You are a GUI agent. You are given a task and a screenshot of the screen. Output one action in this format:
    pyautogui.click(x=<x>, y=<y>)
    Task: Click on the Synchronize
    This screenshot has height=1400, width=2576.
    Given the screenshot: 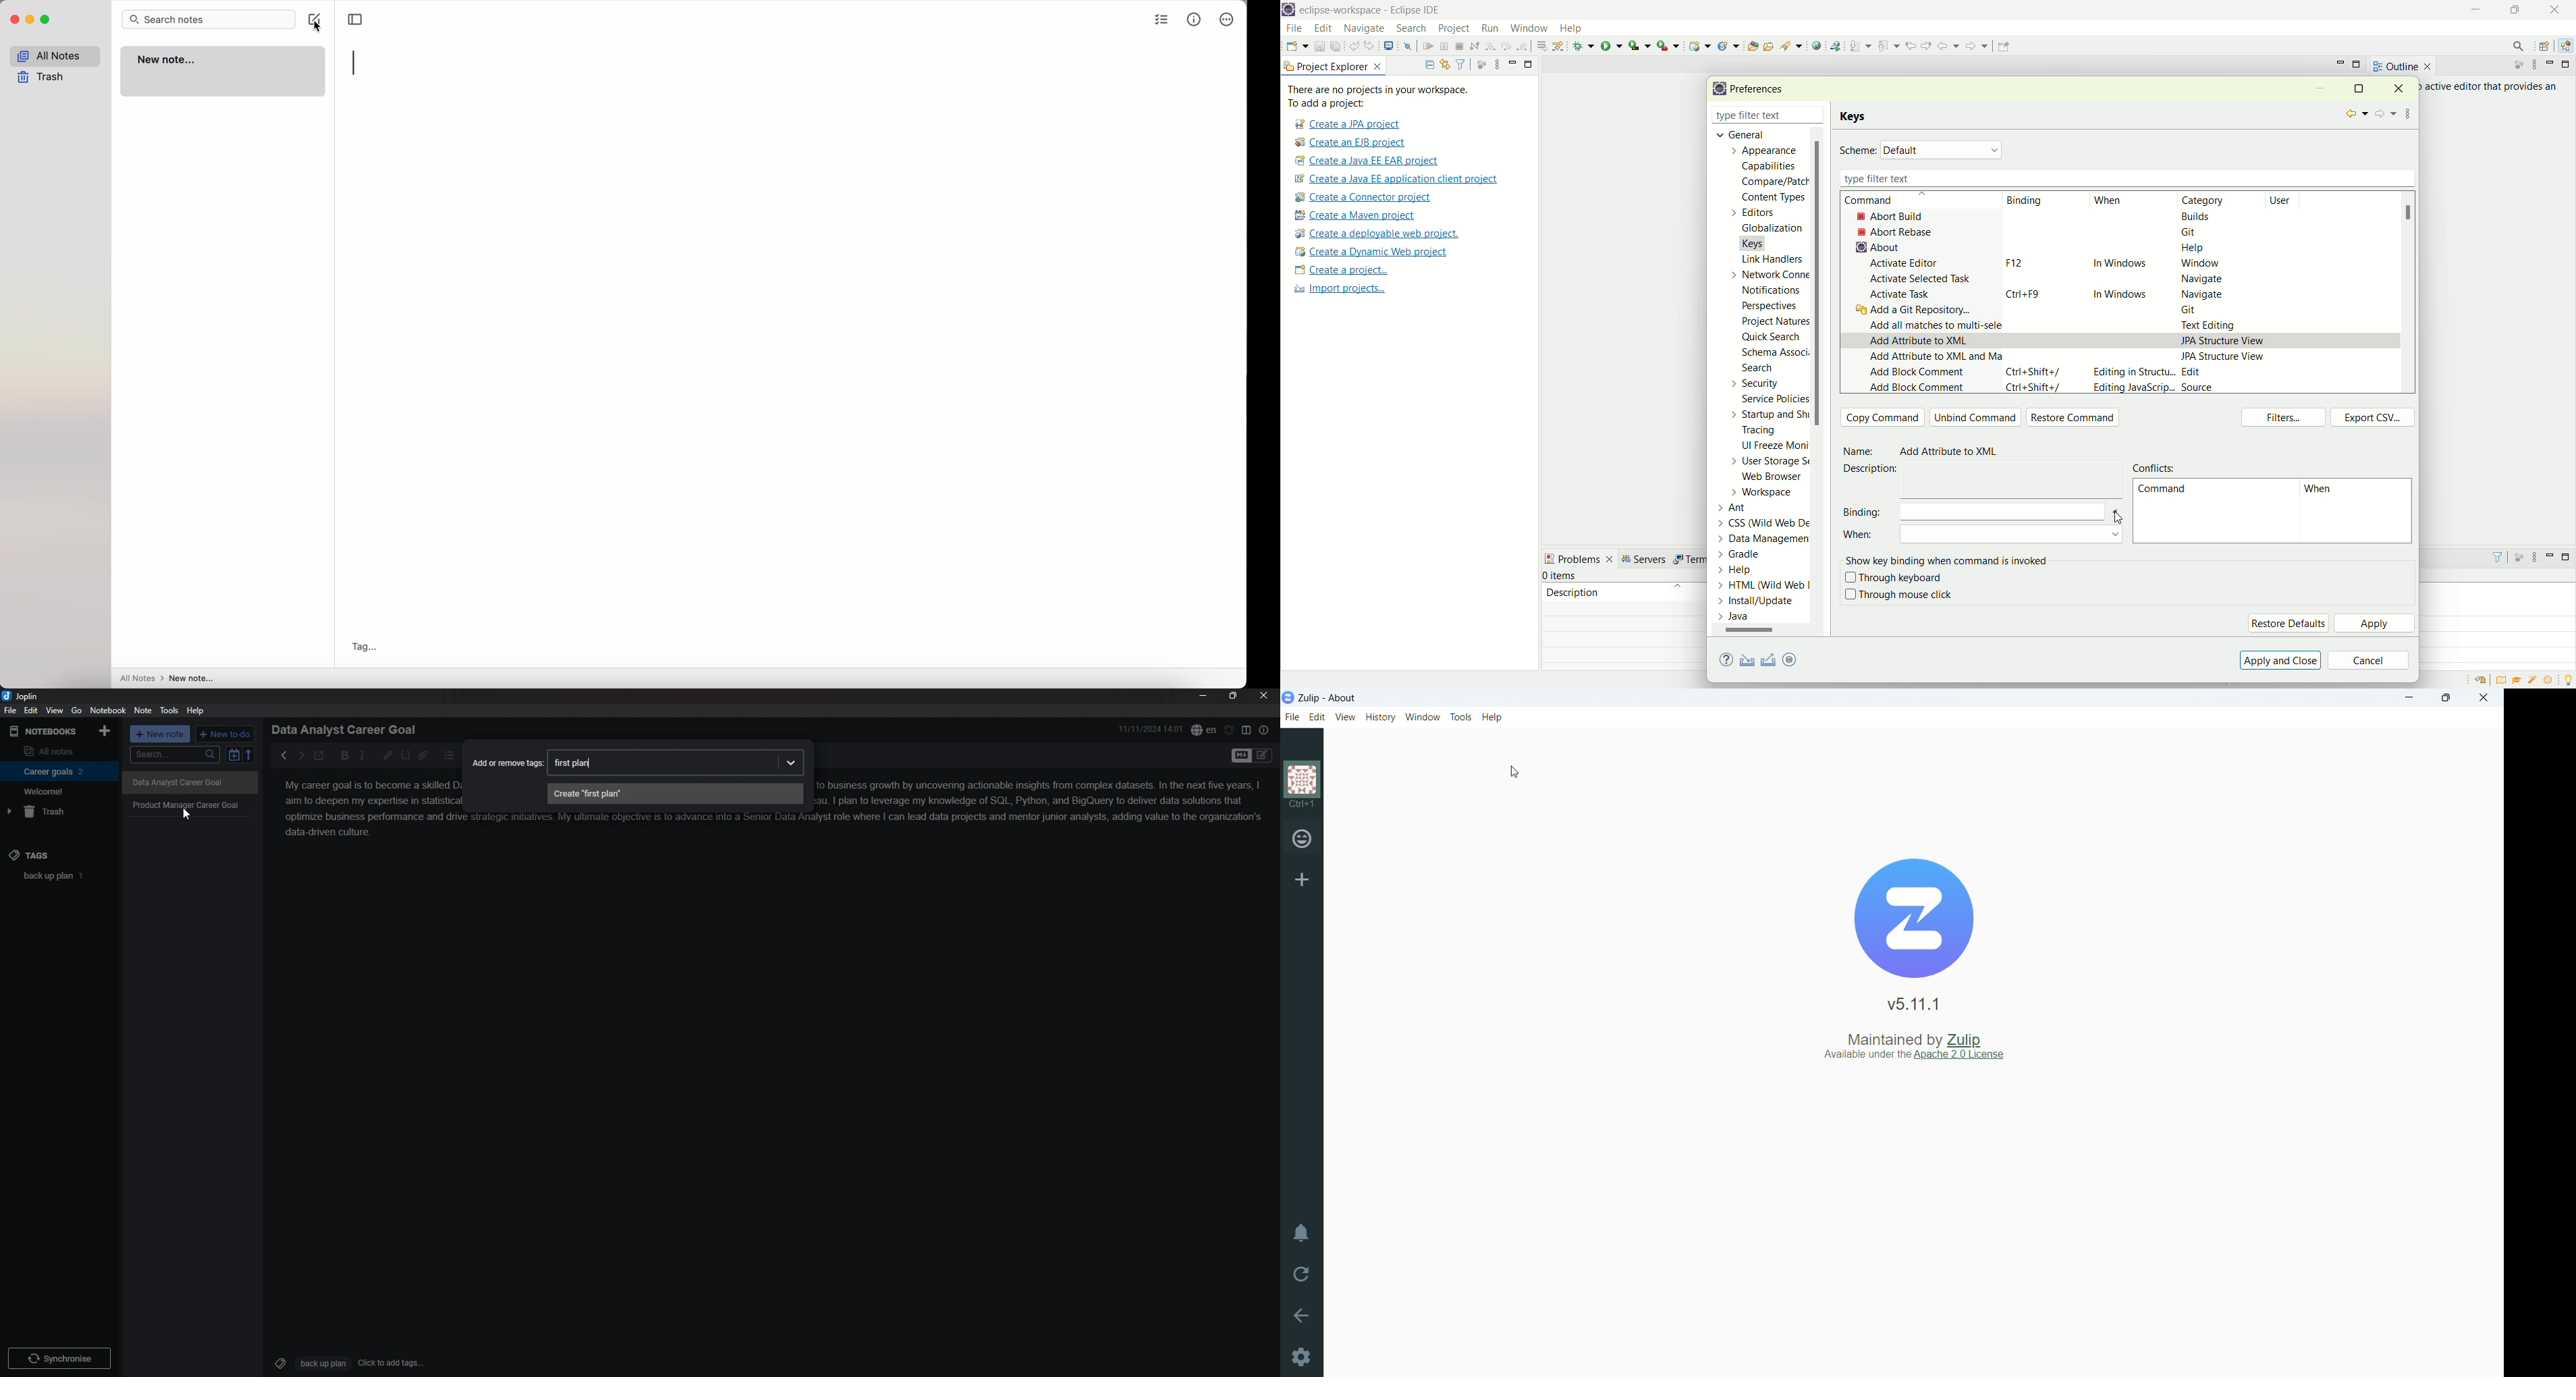 What is the action you would take?
    pyautogui.click(x=60, y=1358)
    